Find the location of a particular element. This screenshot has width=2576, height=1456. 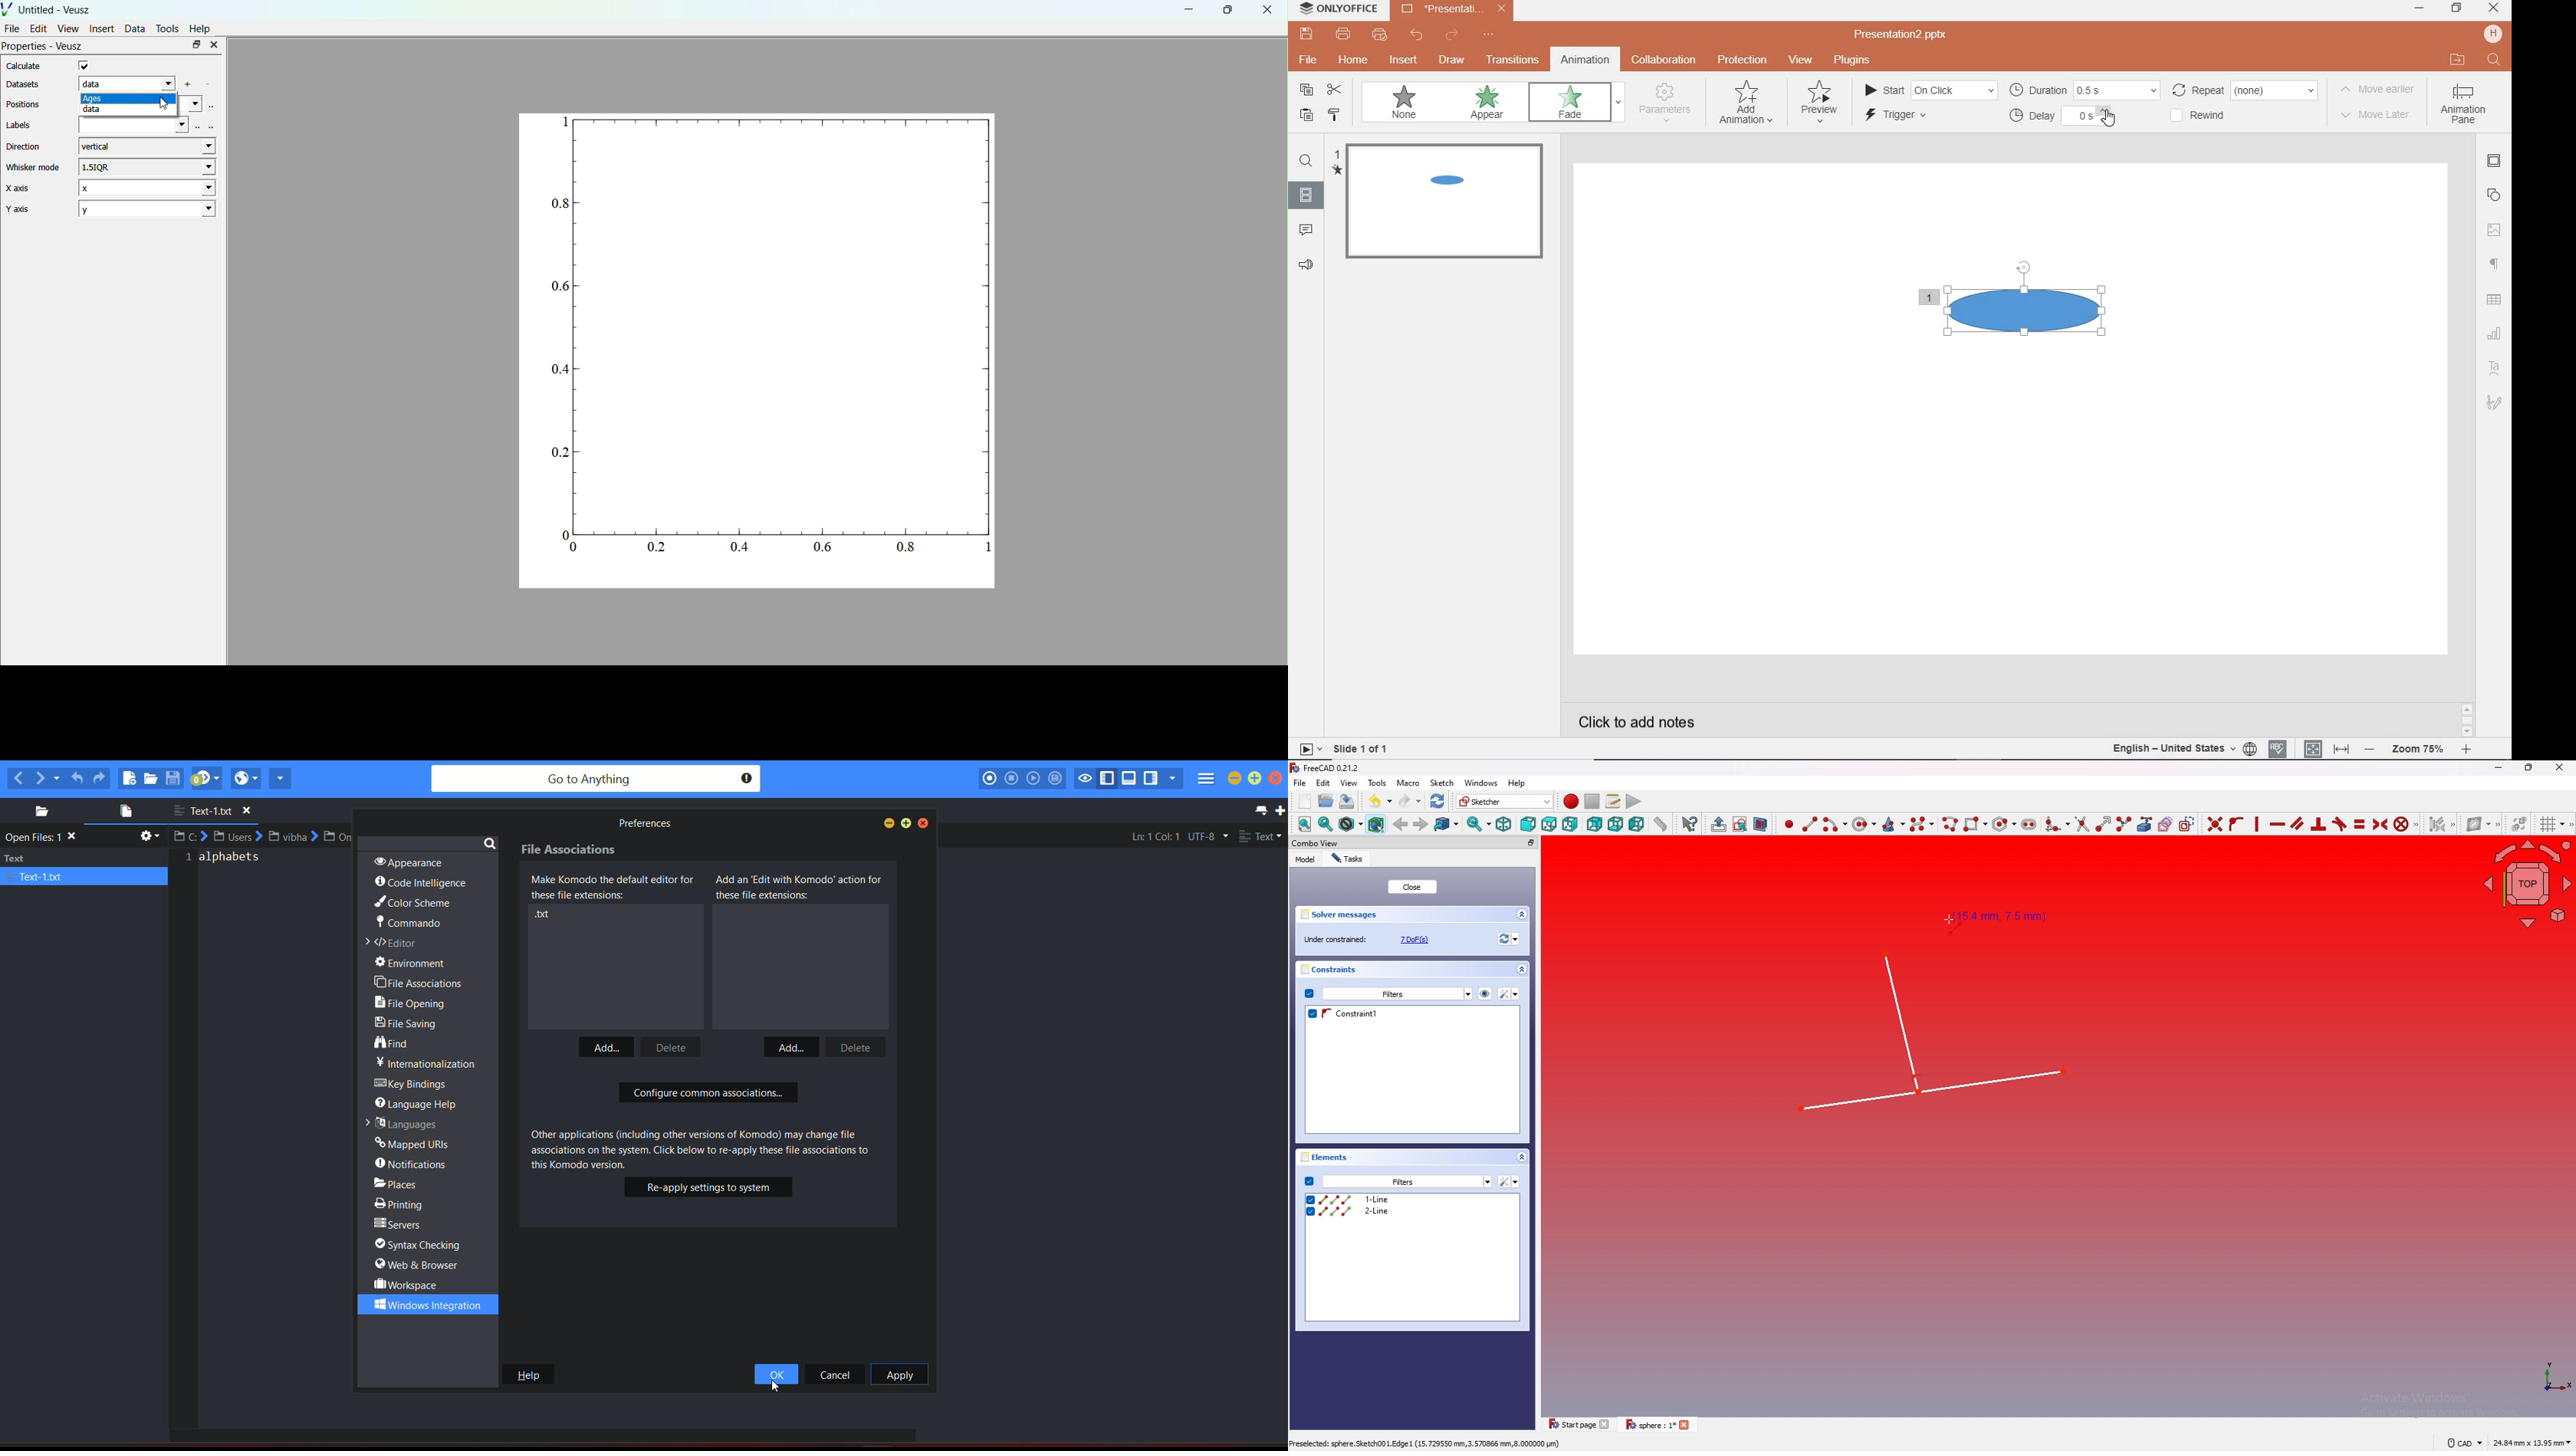

Constrain horizontally is located at coordinates (2277, 824).